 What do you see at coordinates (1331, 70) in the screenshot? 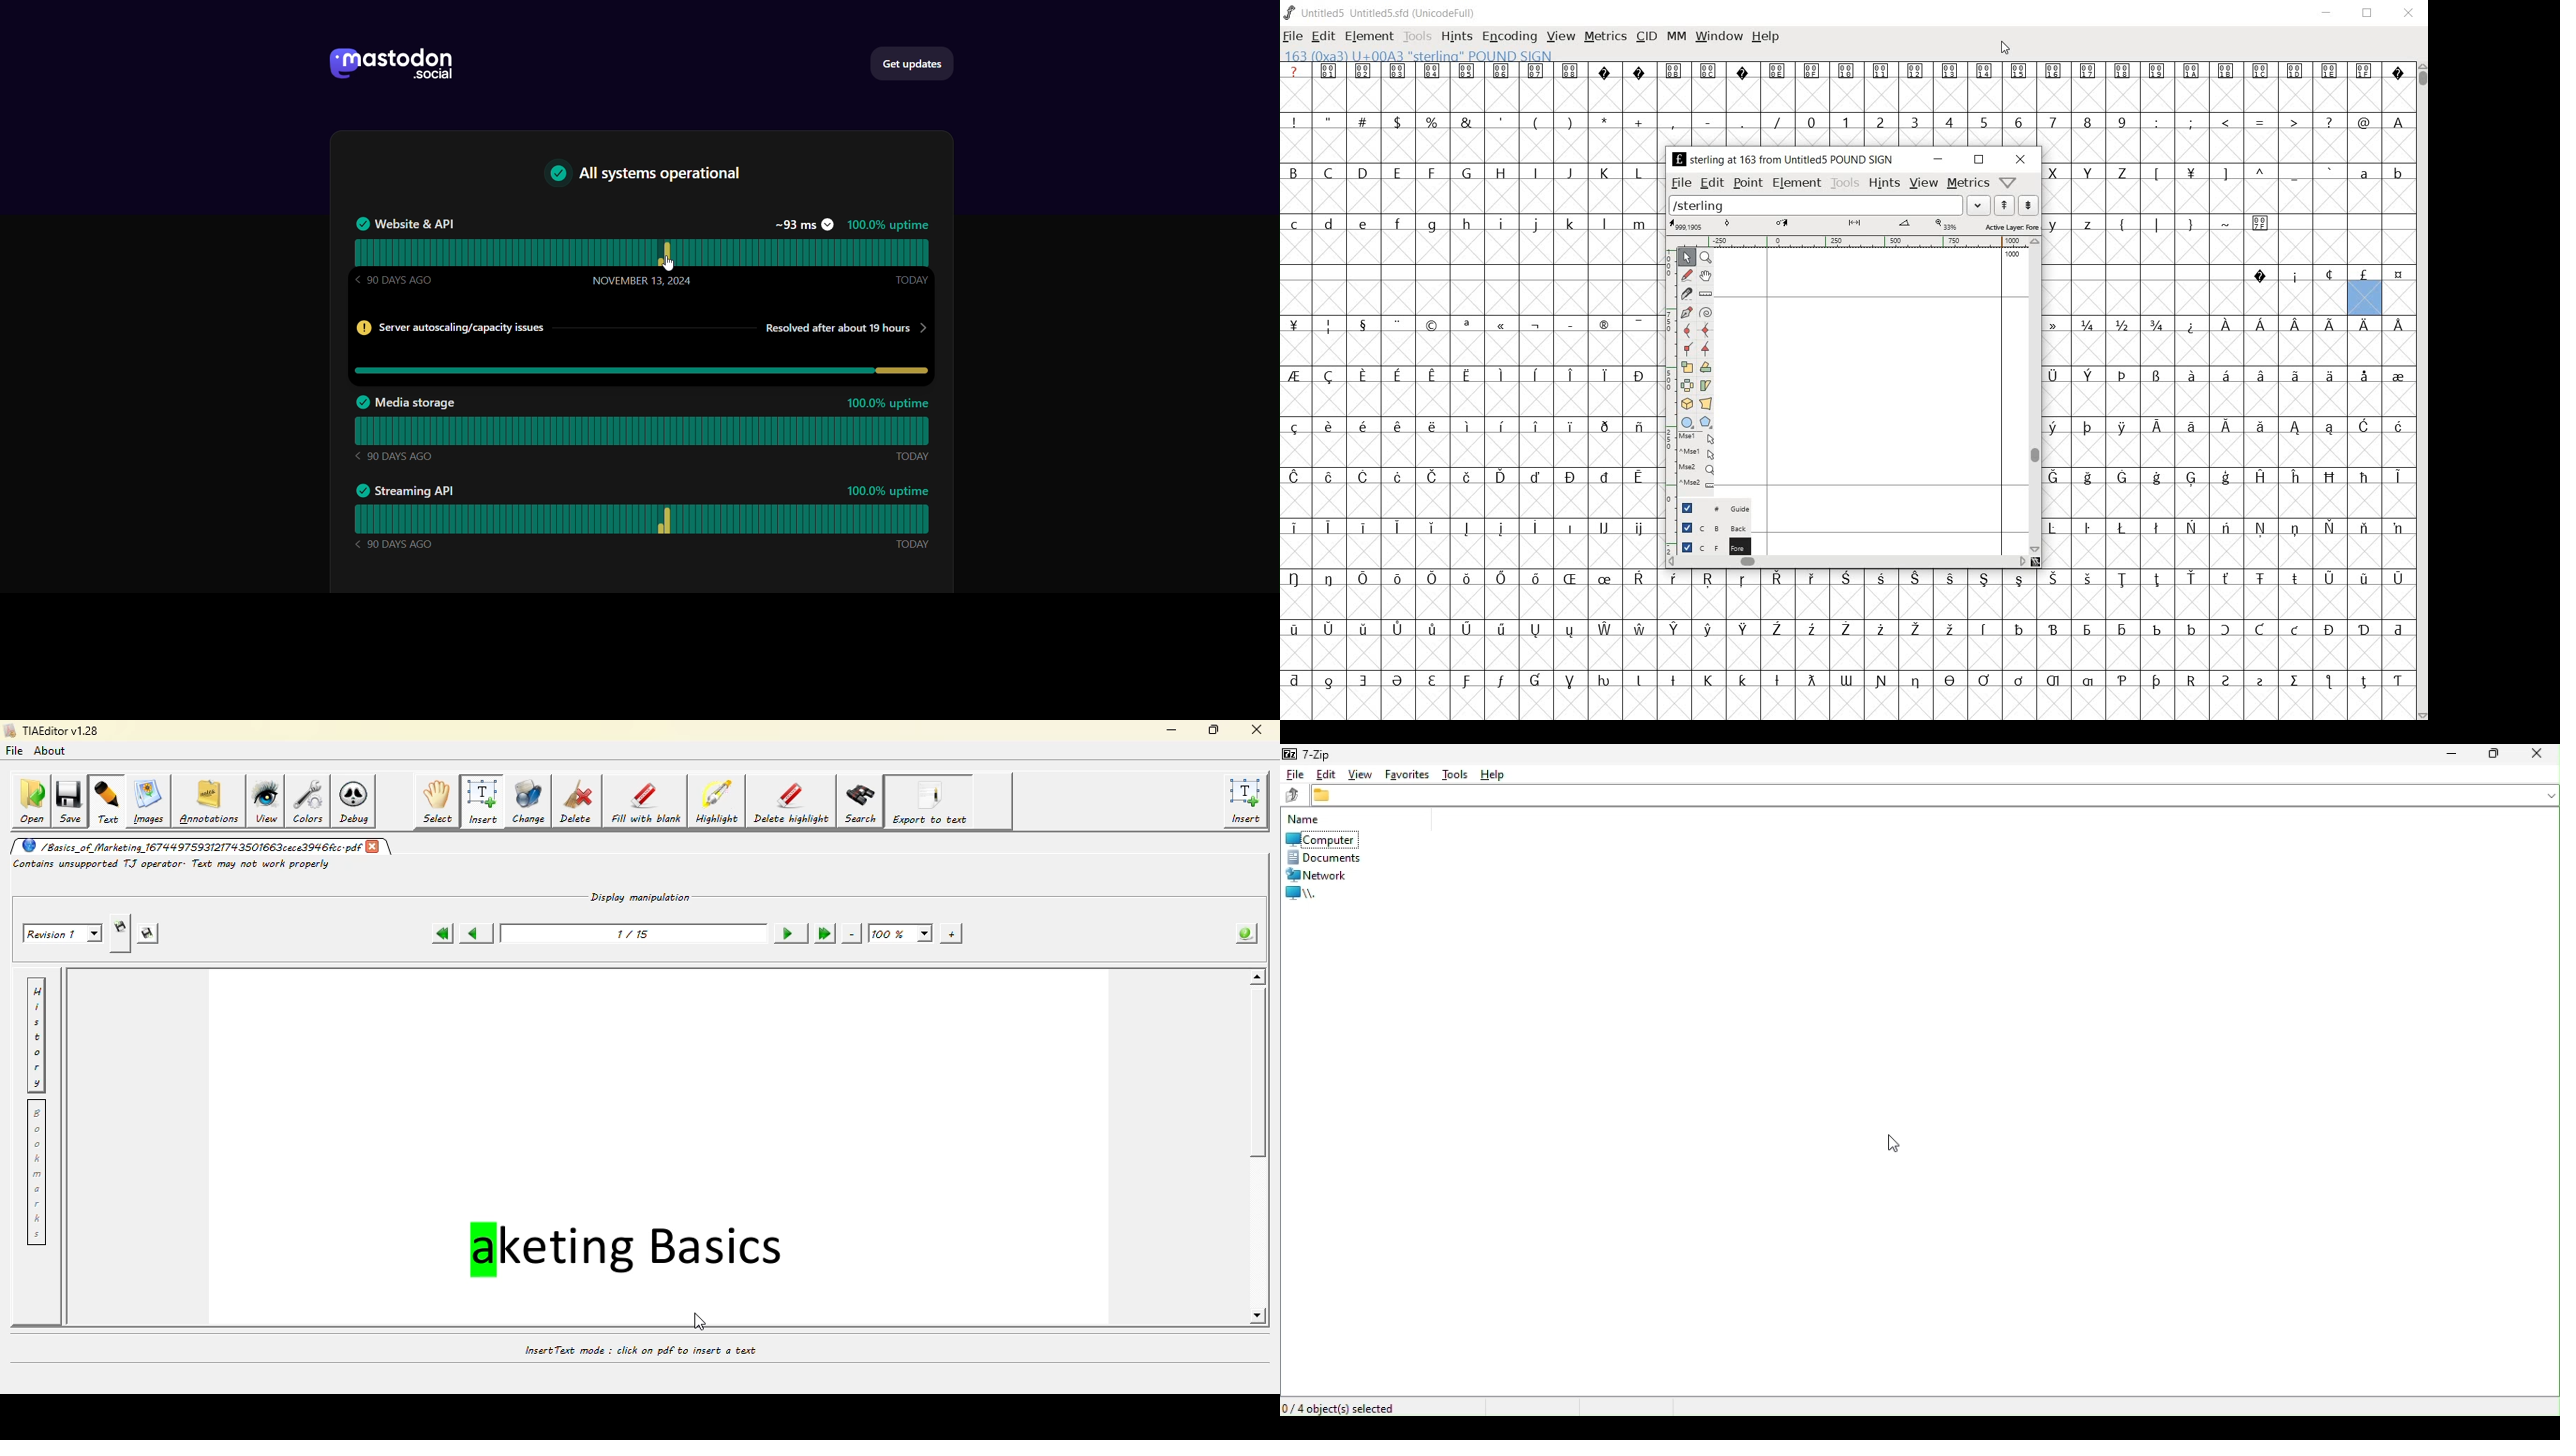
I see `Symbol` at bounding box center [1331, 70].